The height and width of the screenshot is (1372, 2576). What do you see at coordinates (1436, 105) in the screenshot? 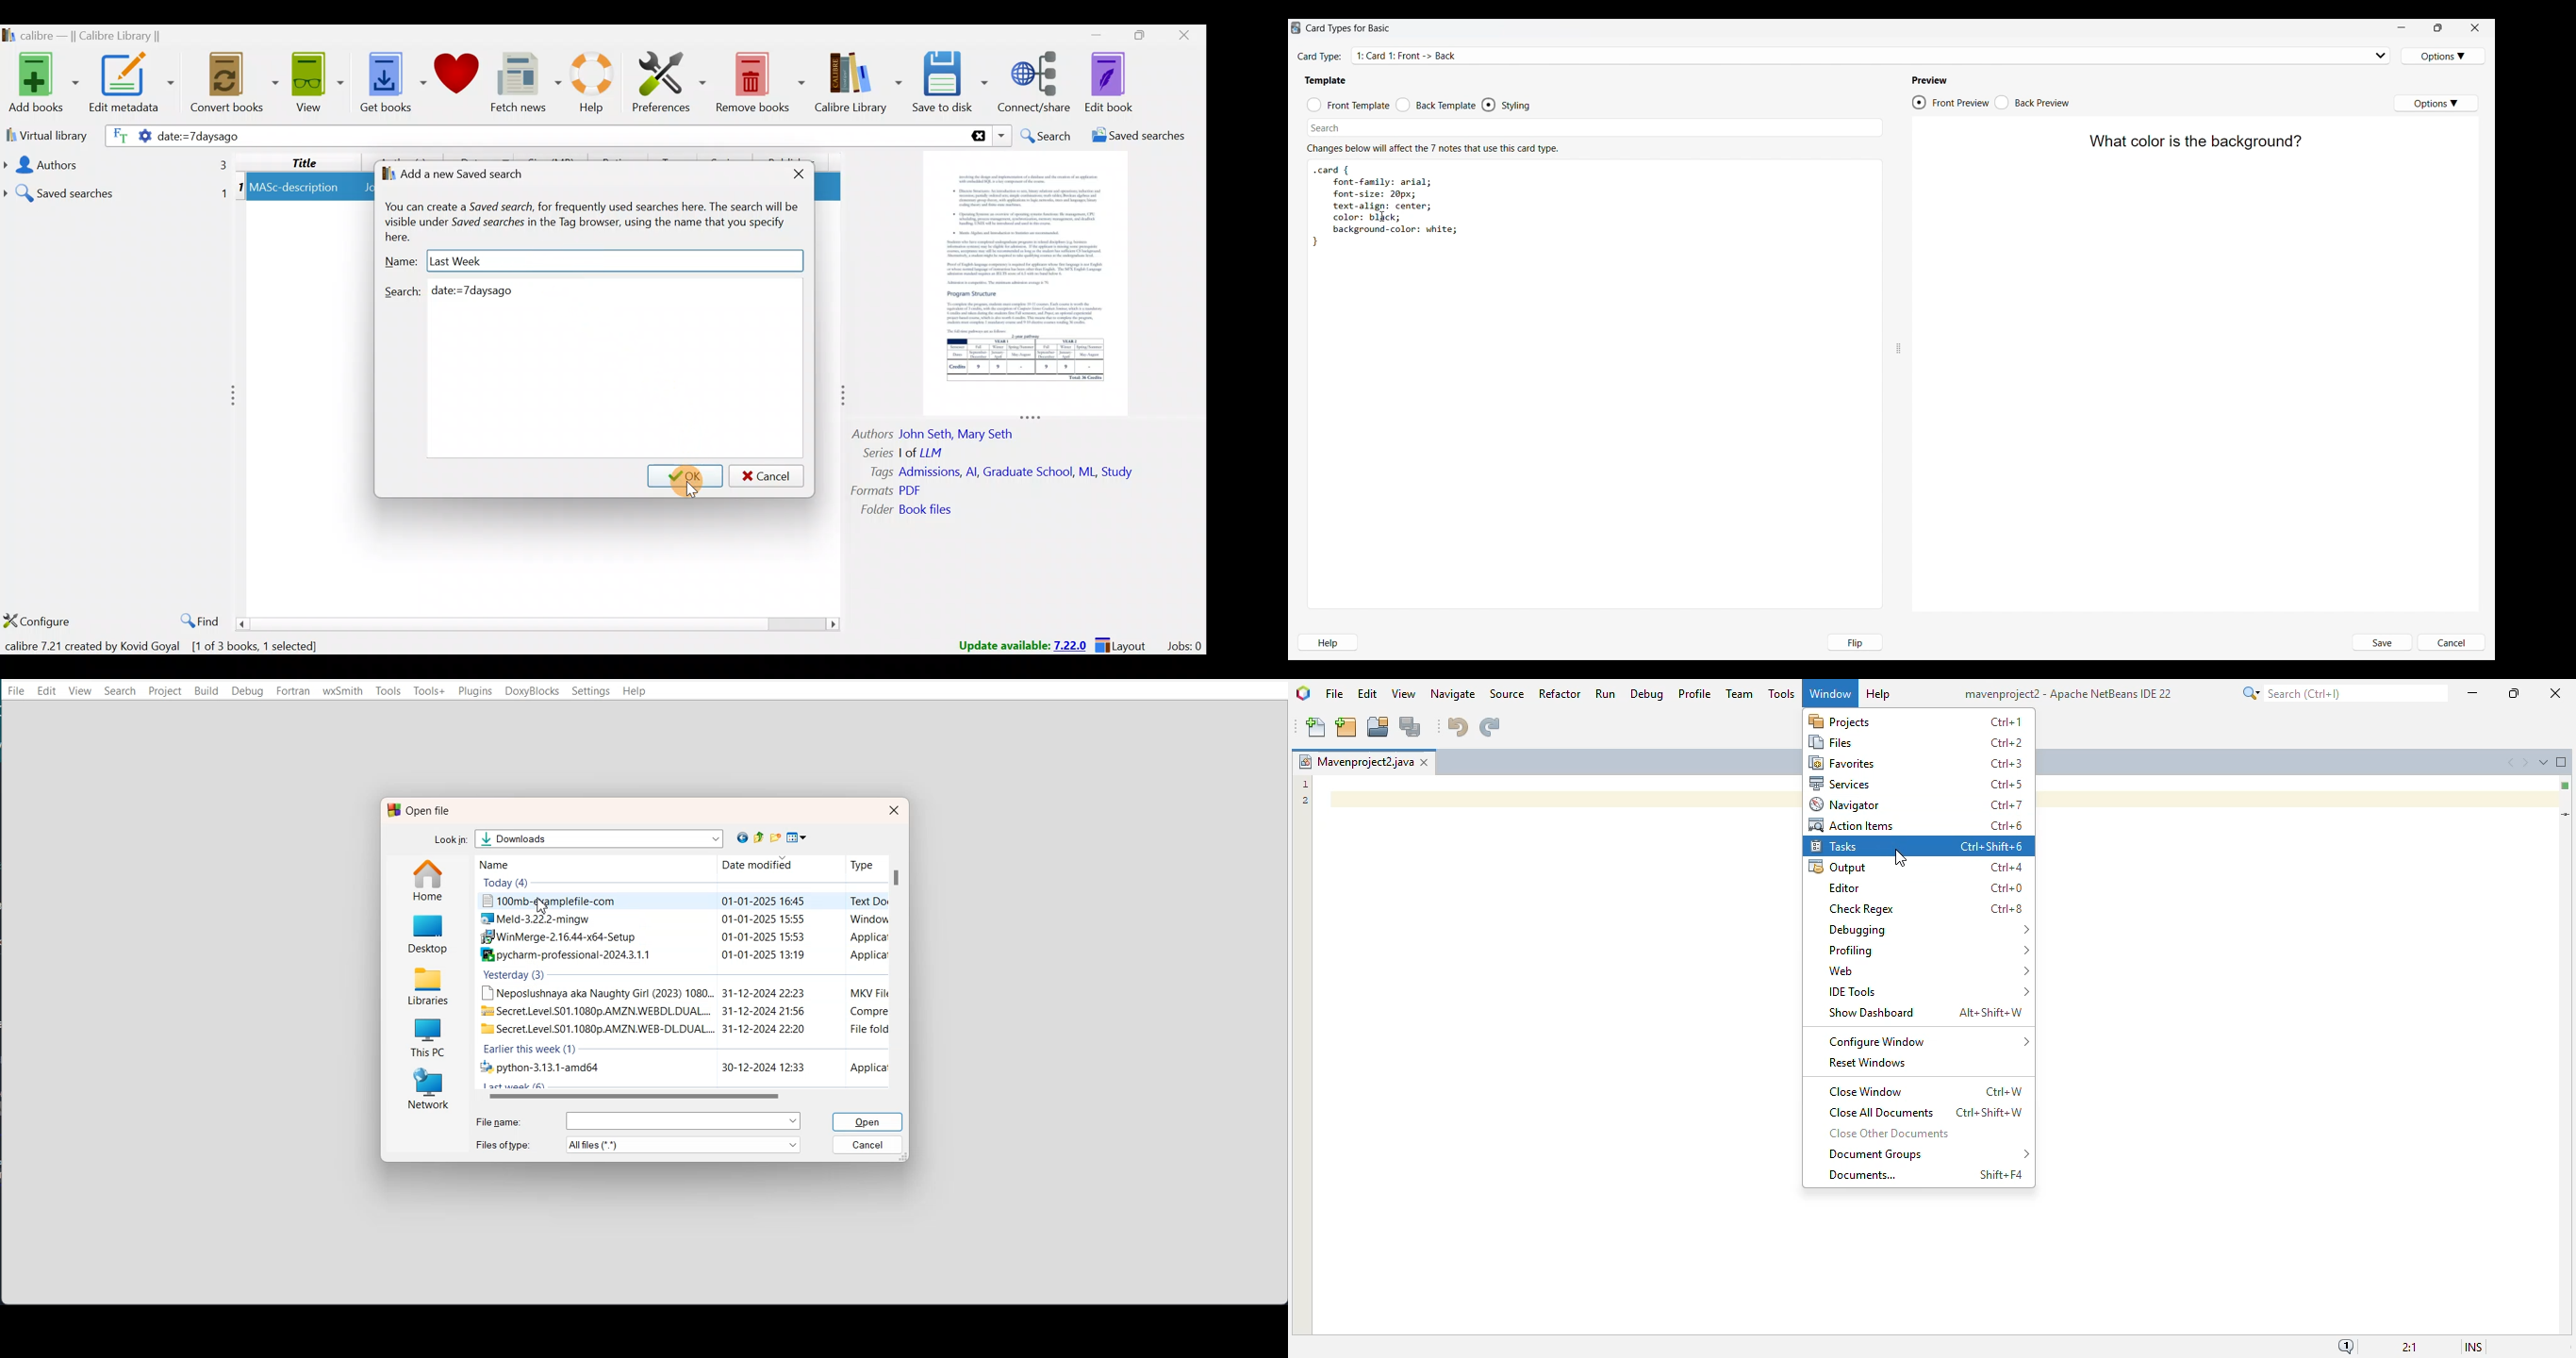
I see `Back template` at bounding box center [1436, 105].